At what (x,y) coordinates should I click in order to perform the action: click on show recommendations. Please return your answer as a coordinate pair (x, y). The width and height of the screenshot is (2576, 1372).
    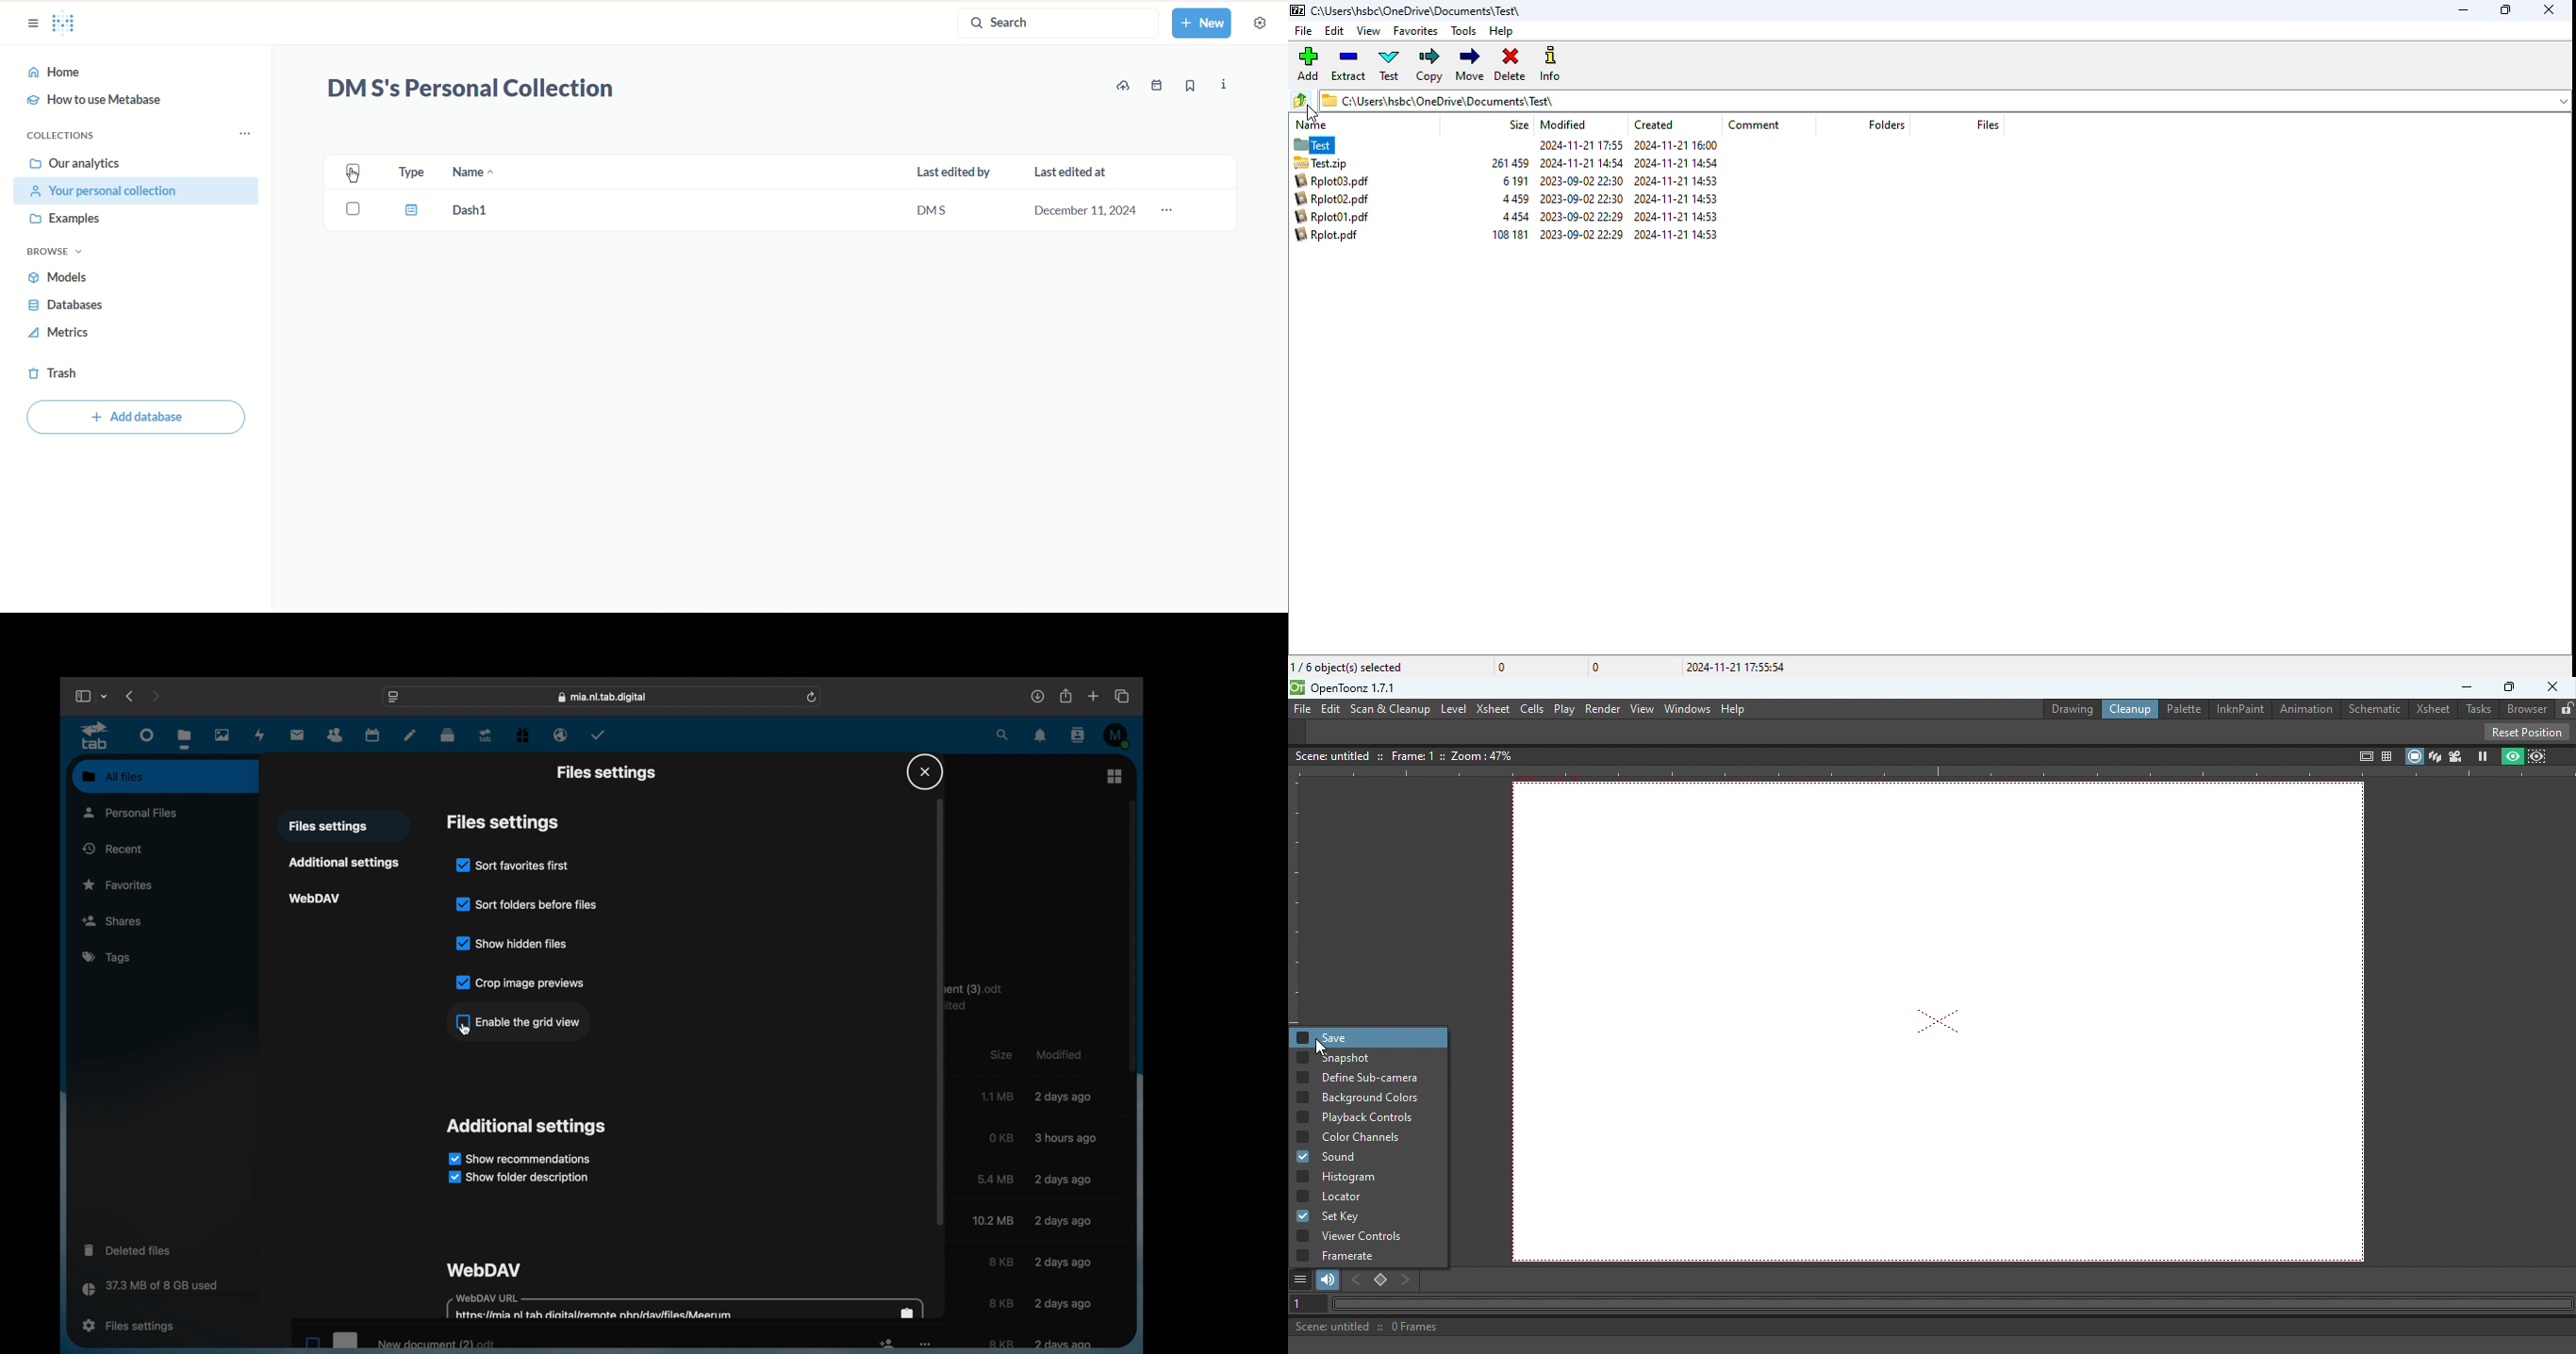
    Looking at the image, I should click on (519, 1158).